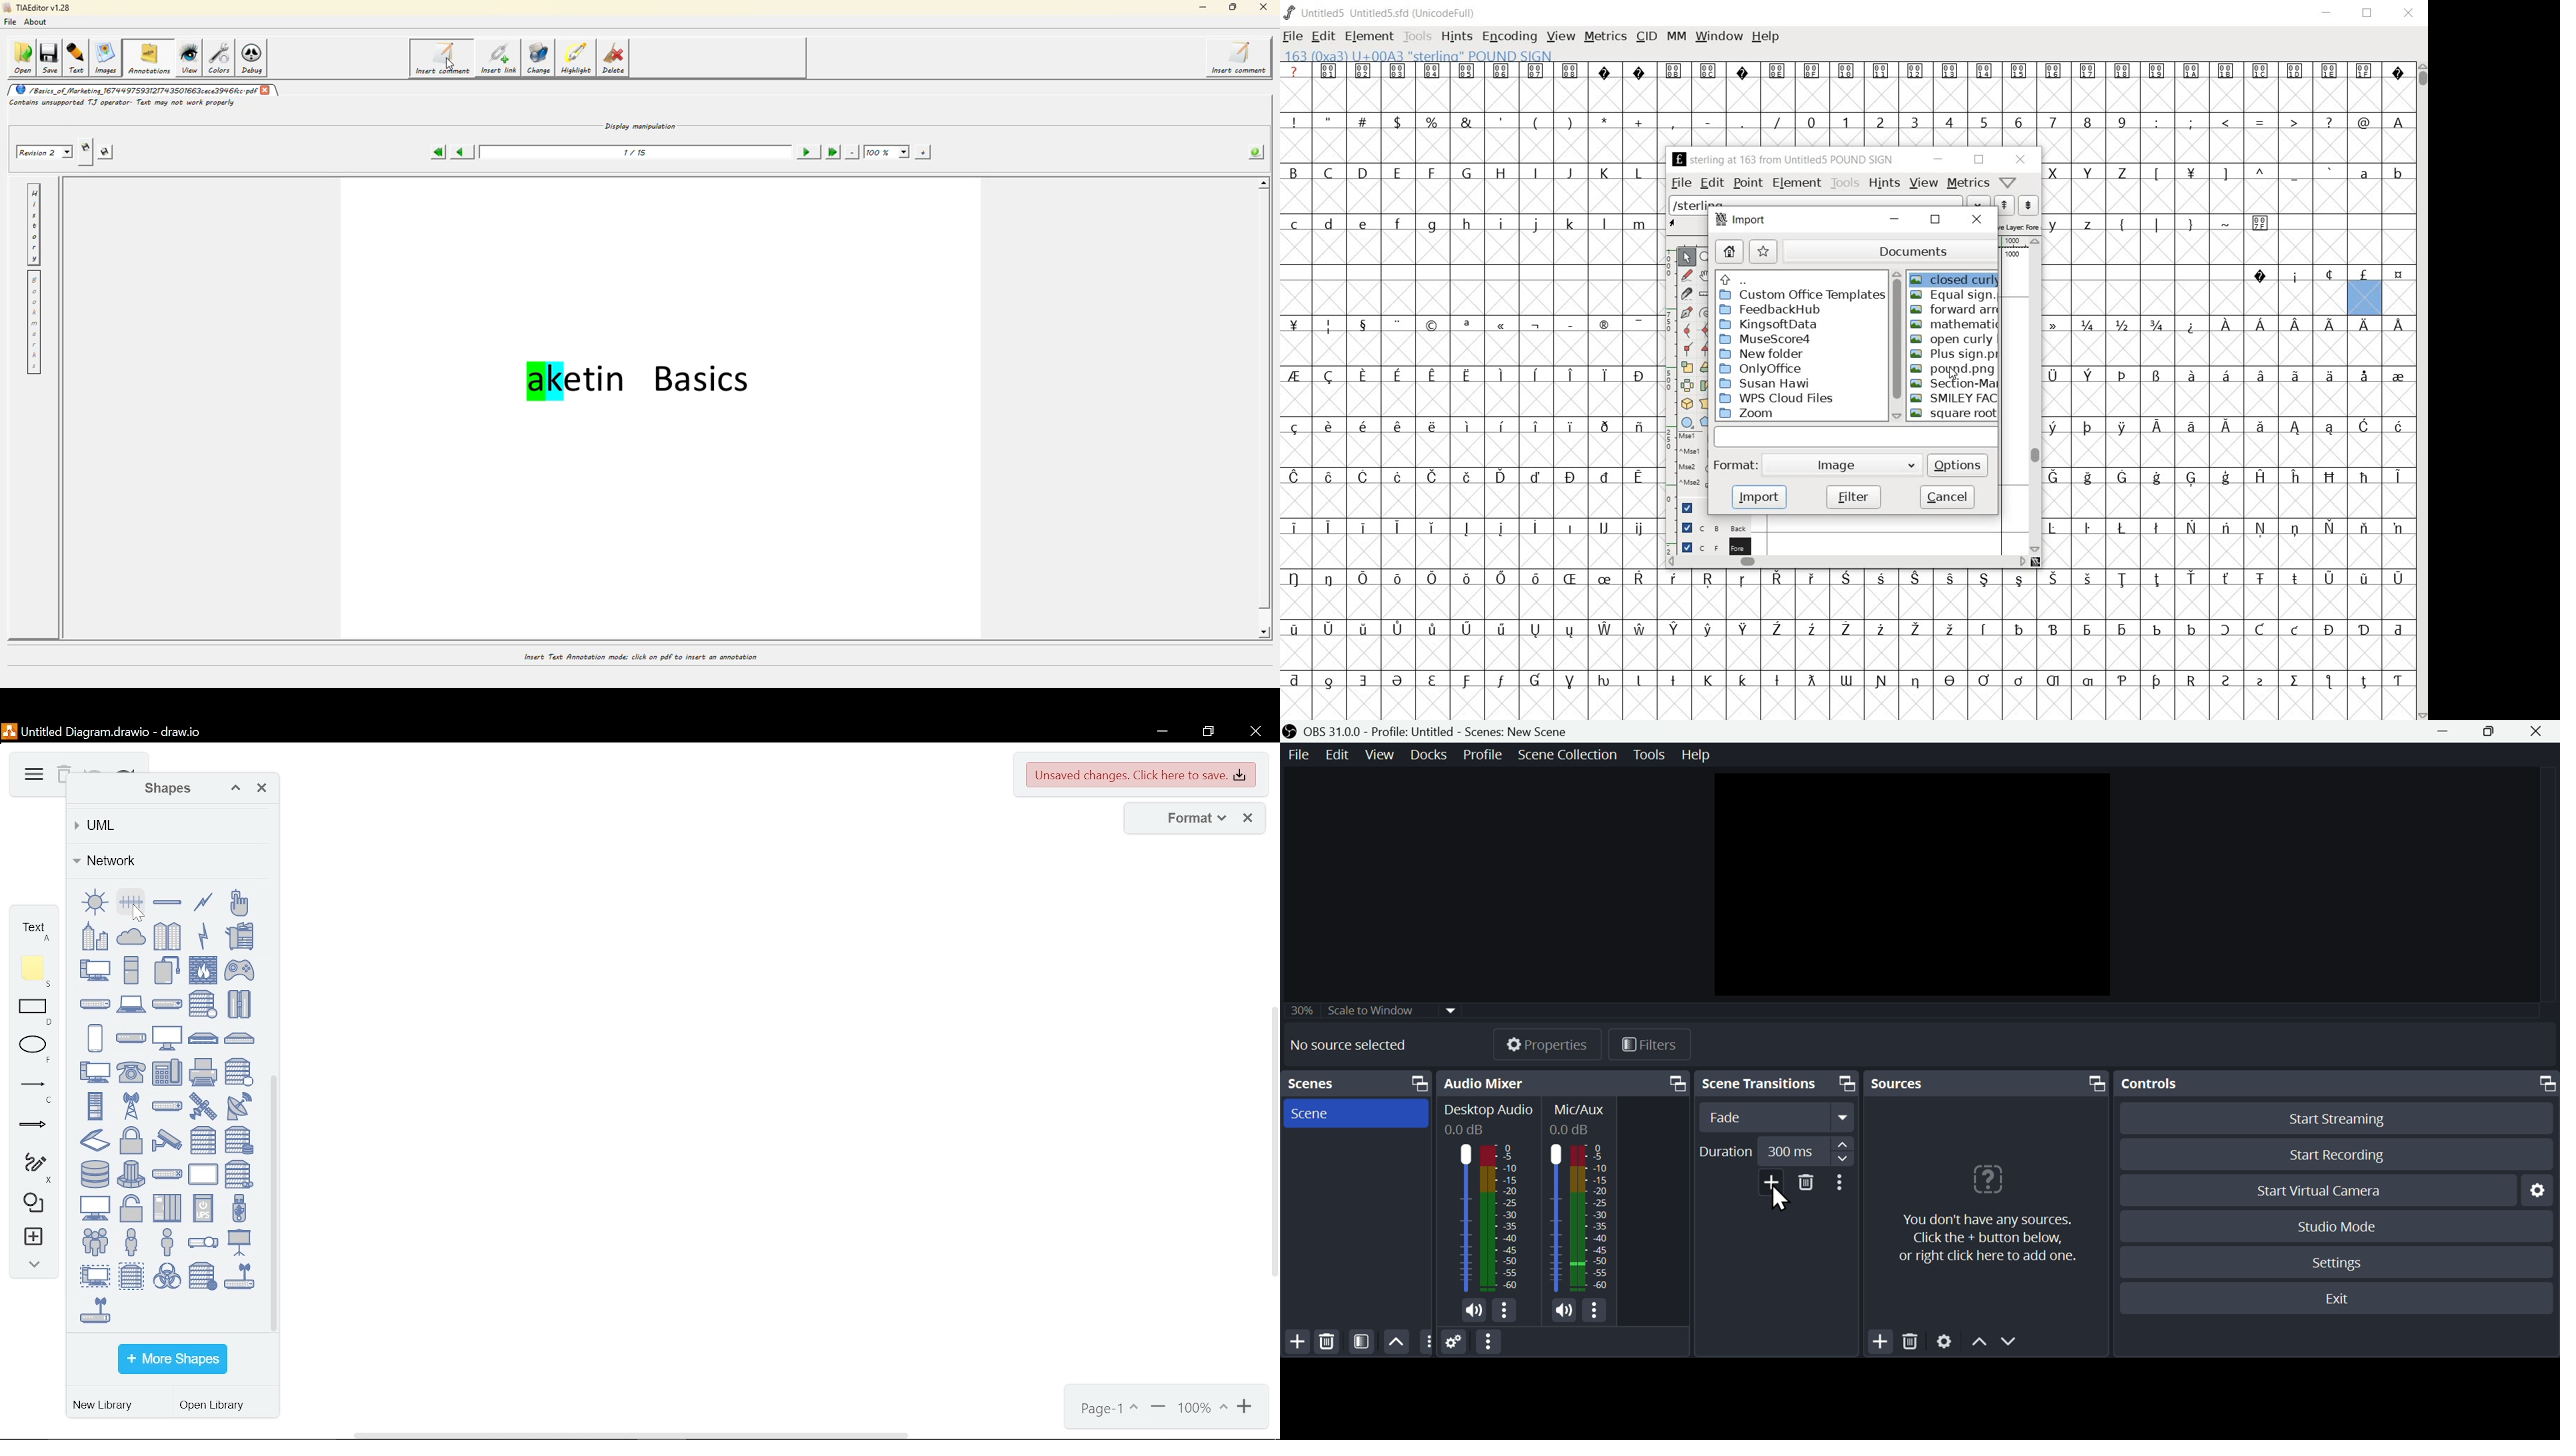  What do you see at coordinates (95, 1275) in the screenshot?
I see `virtual PC` at bounding box center [95, 1275].